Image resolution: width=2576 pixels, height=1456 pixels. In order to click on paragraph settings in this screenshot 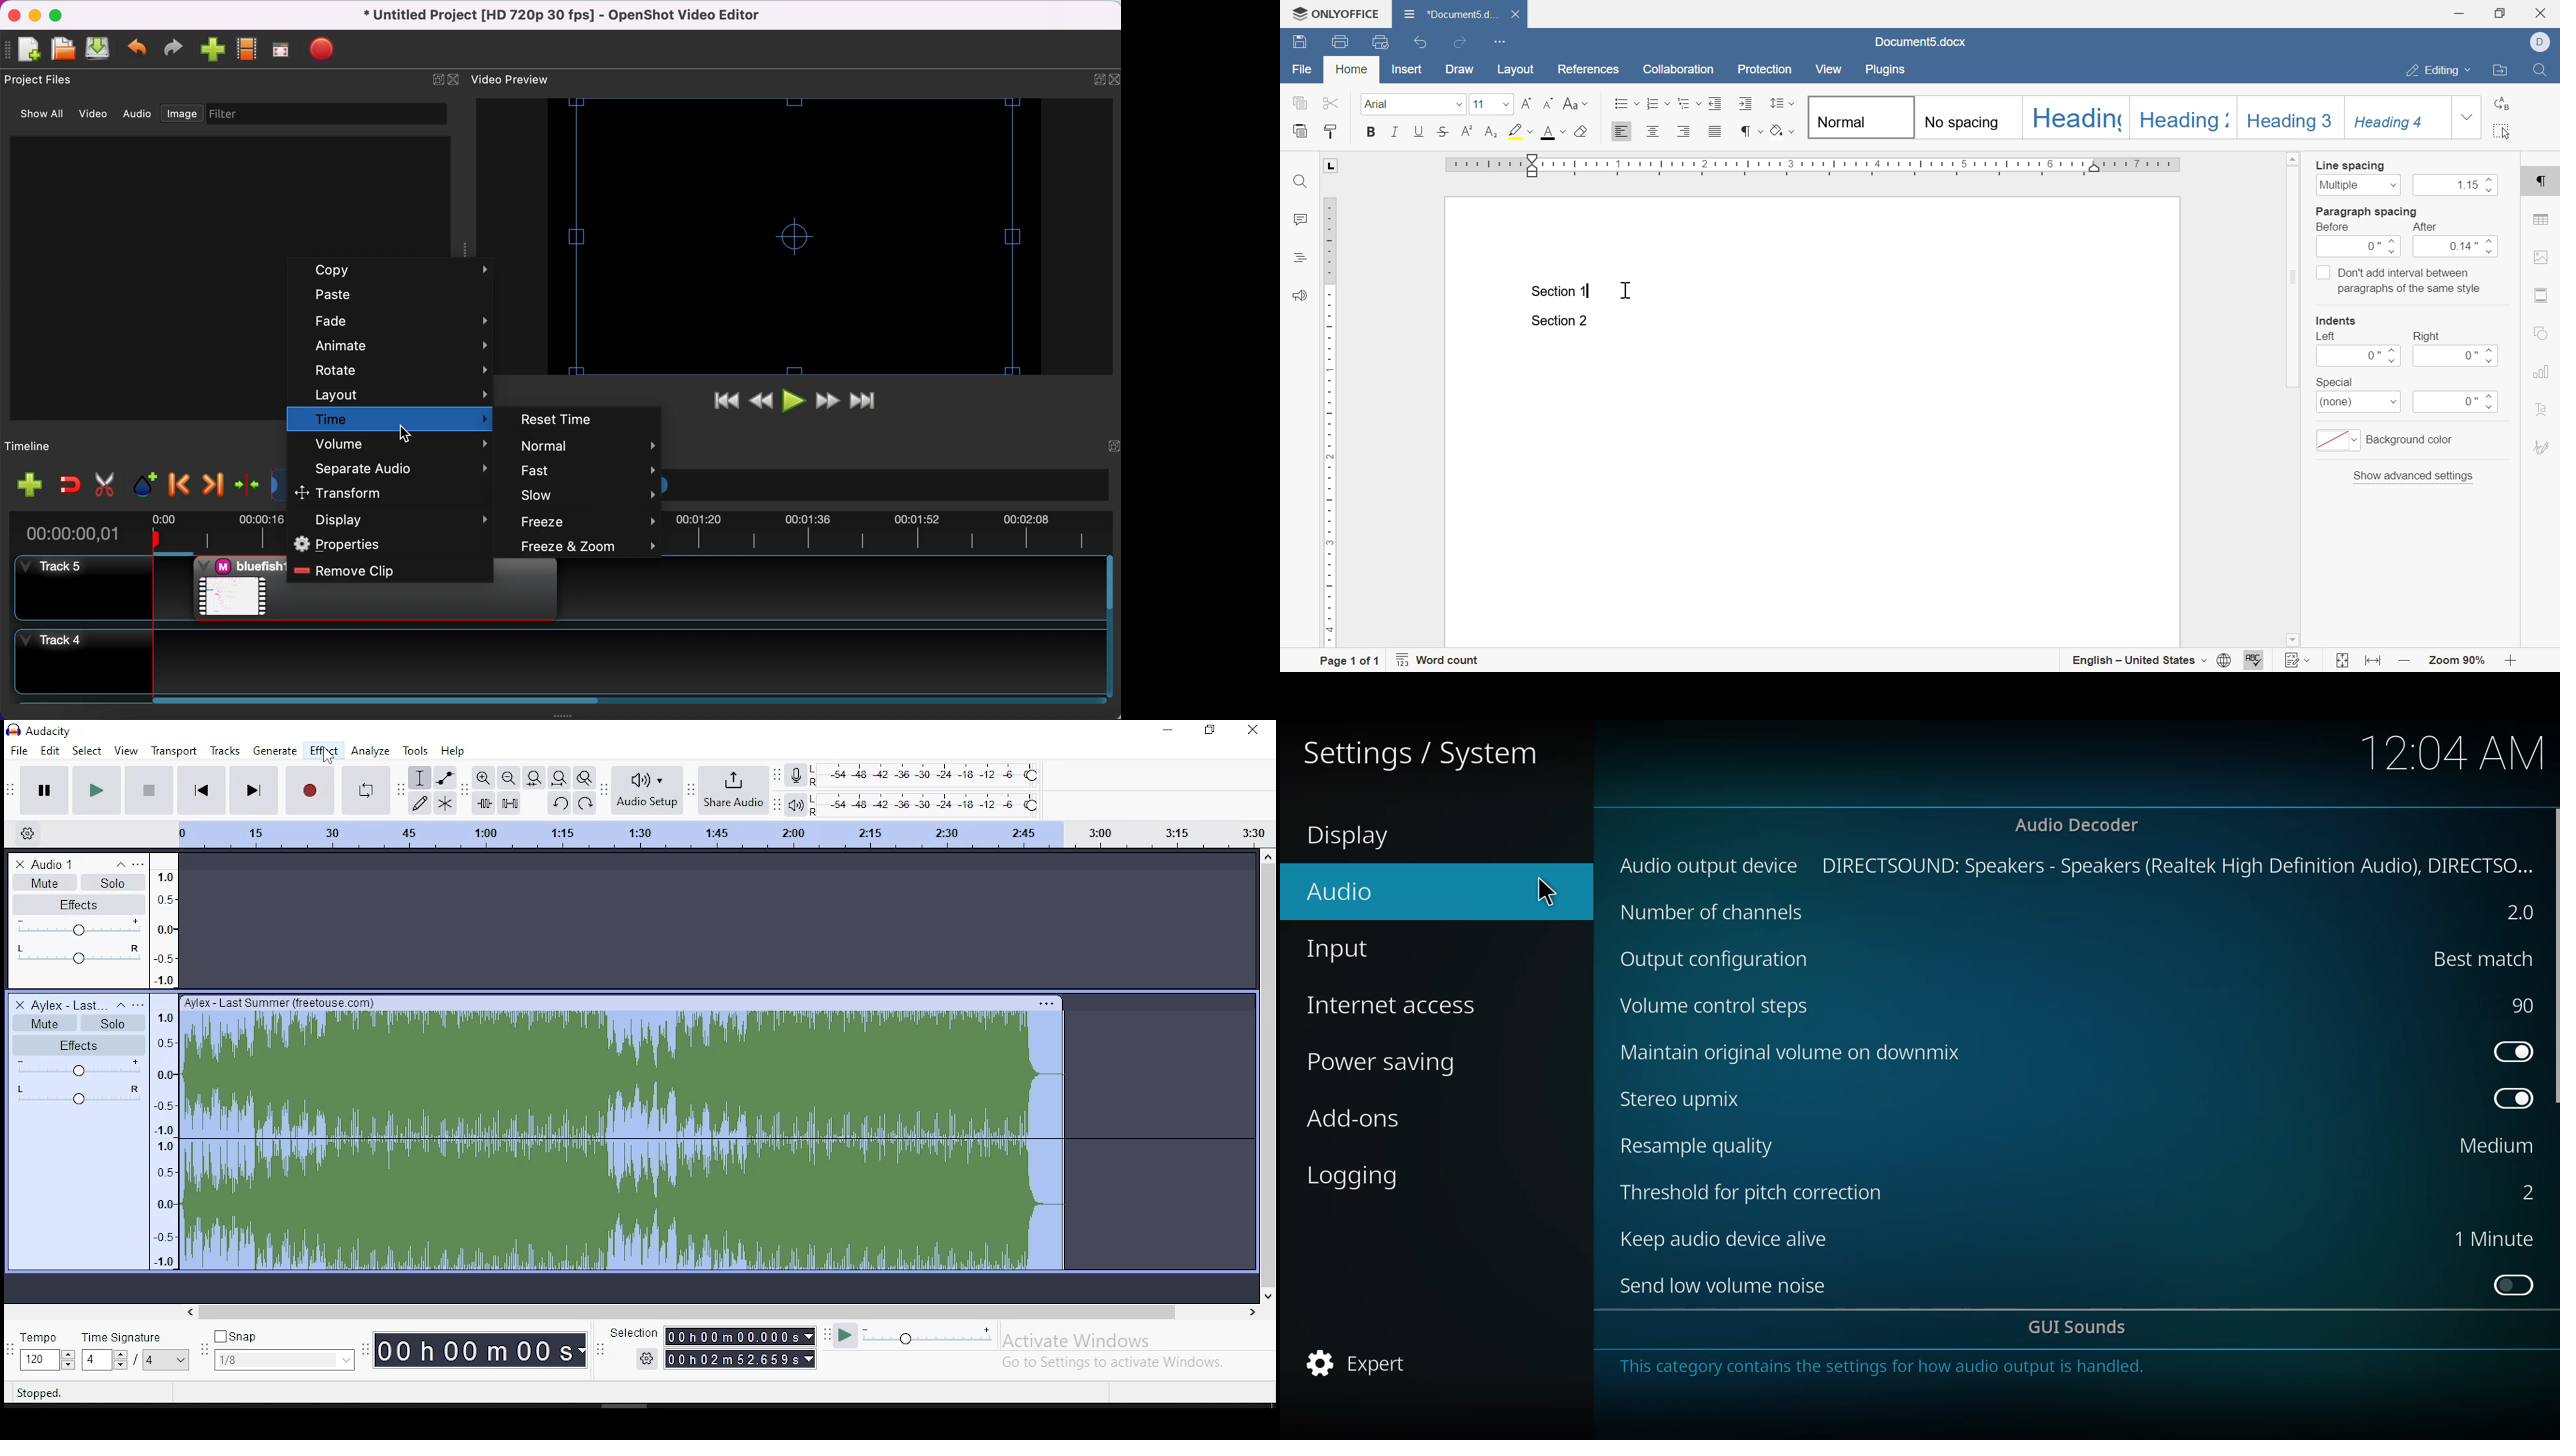, I will do `click(2542, 184)`.